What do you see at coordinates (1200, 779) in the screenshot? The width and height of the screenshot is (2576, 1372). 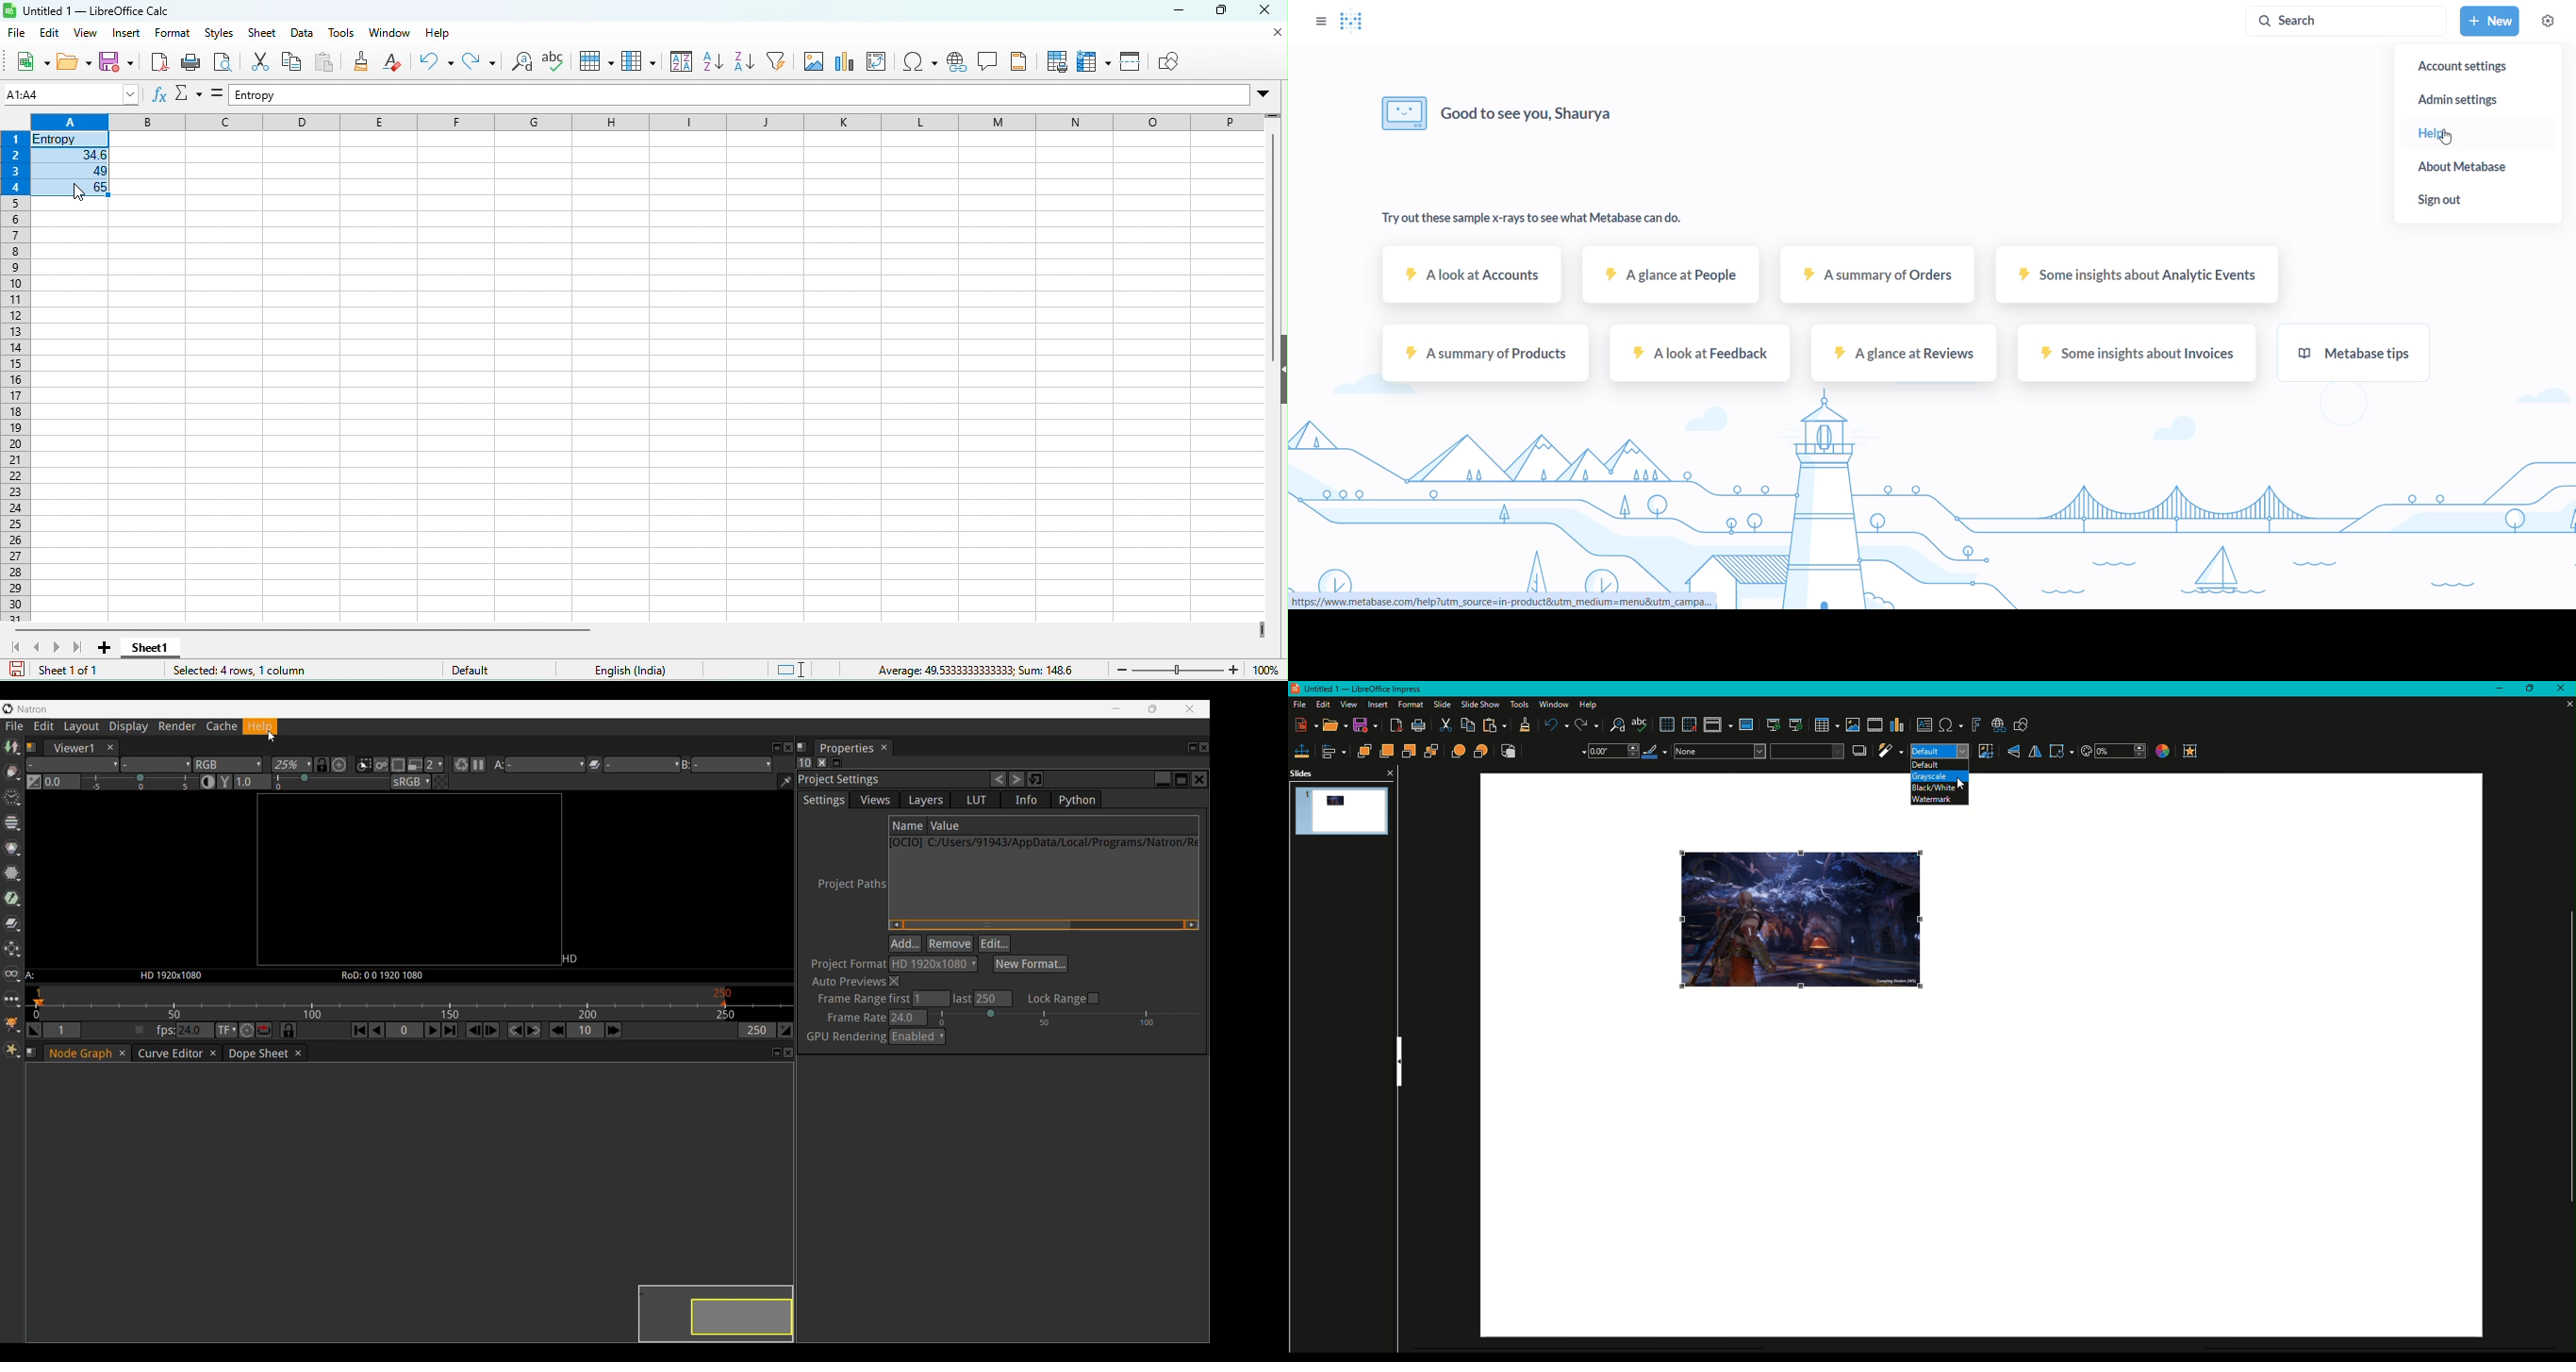 I see `Close projects settings` at bounding box center [1200, 779].